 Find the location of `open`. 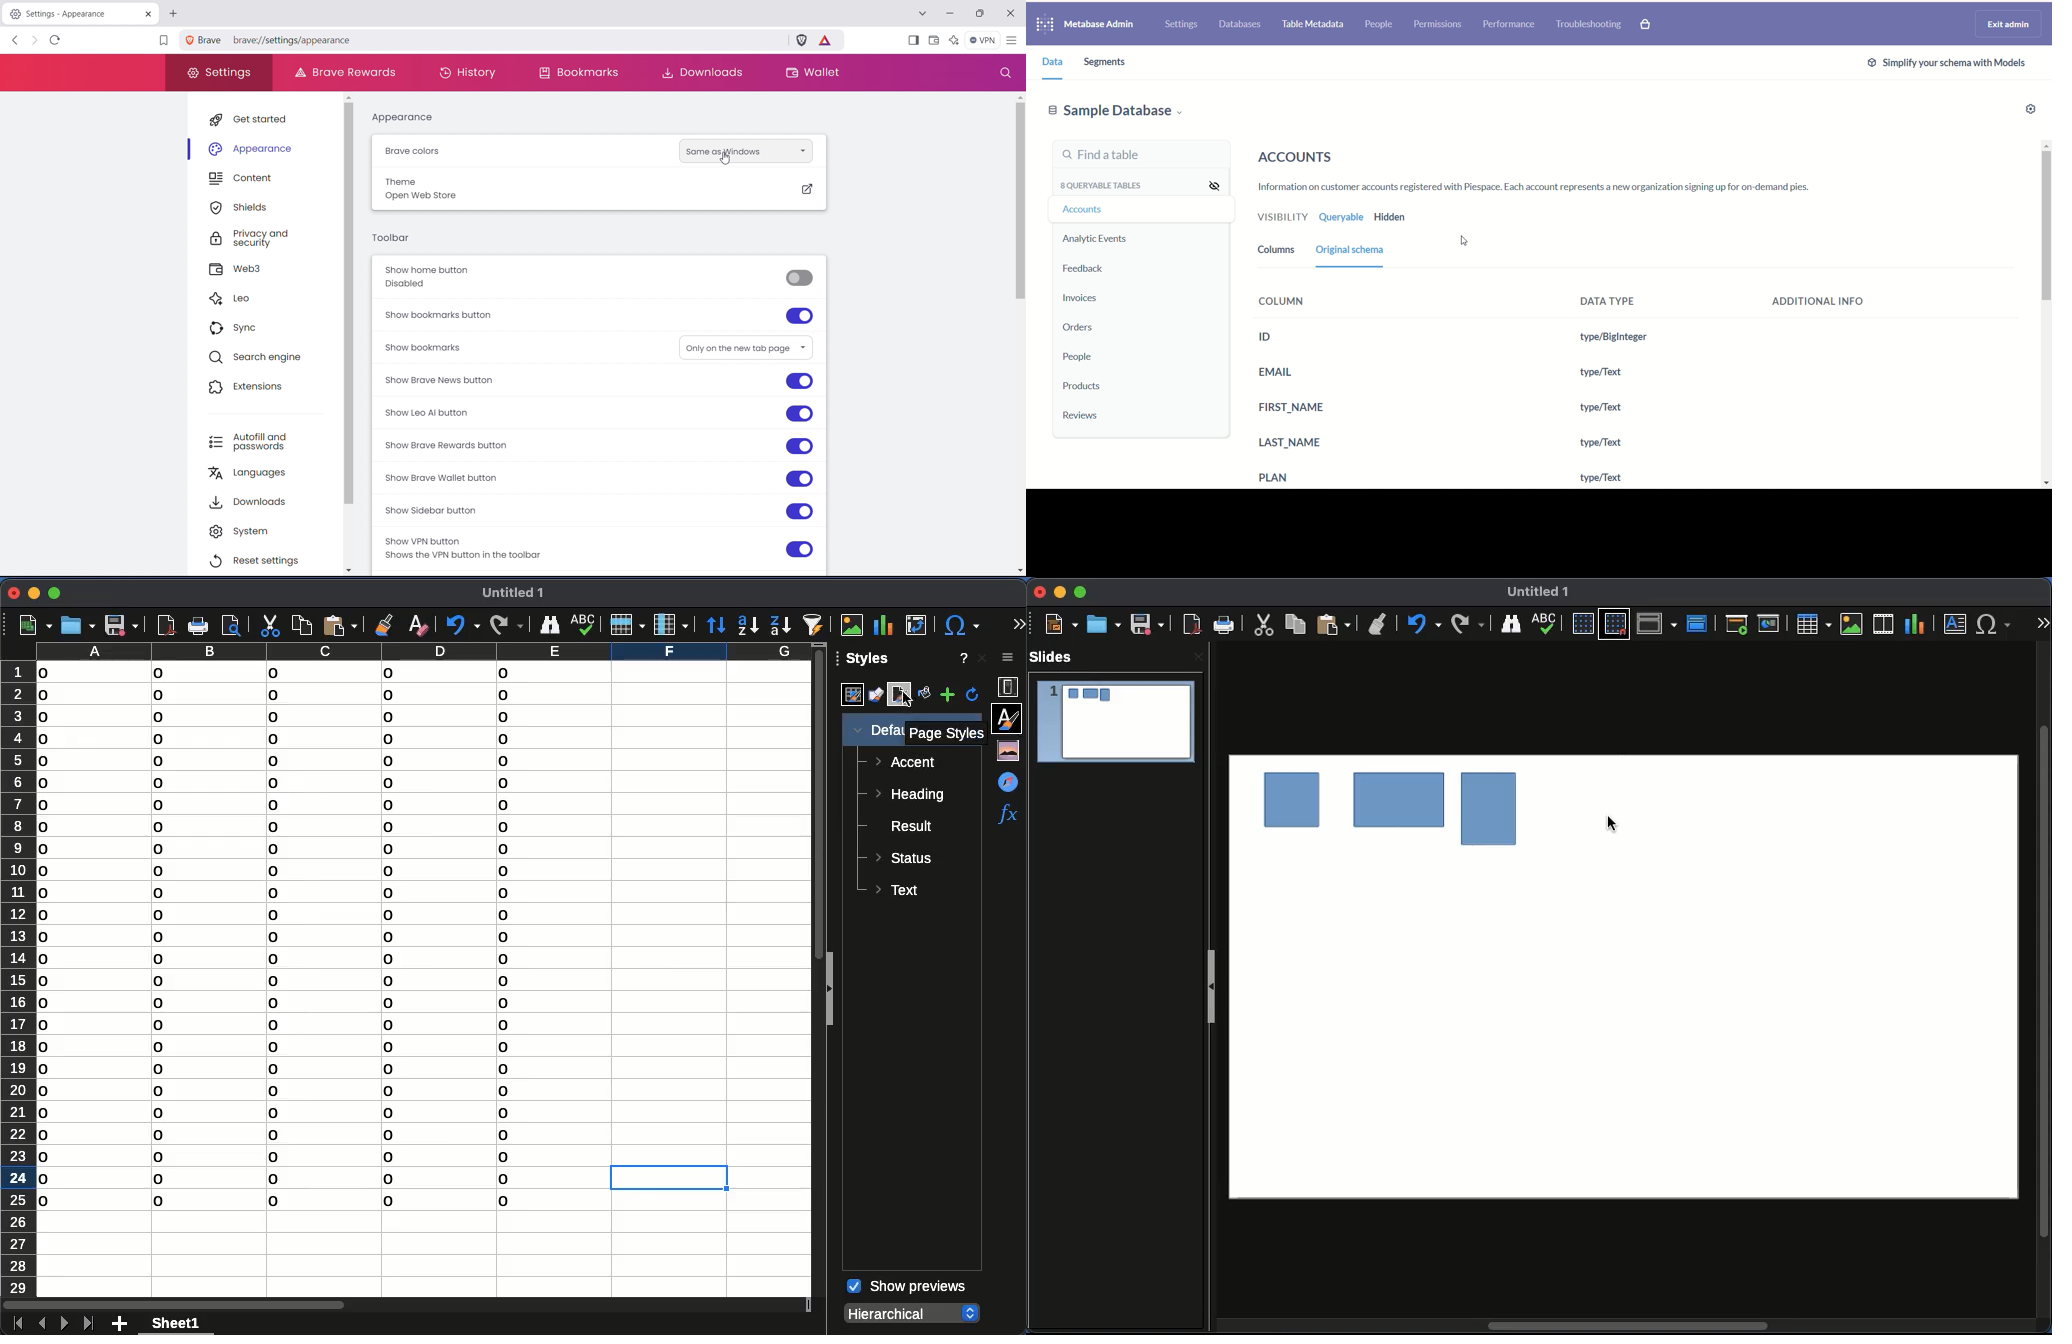

open is located at coordinates (77, 625).